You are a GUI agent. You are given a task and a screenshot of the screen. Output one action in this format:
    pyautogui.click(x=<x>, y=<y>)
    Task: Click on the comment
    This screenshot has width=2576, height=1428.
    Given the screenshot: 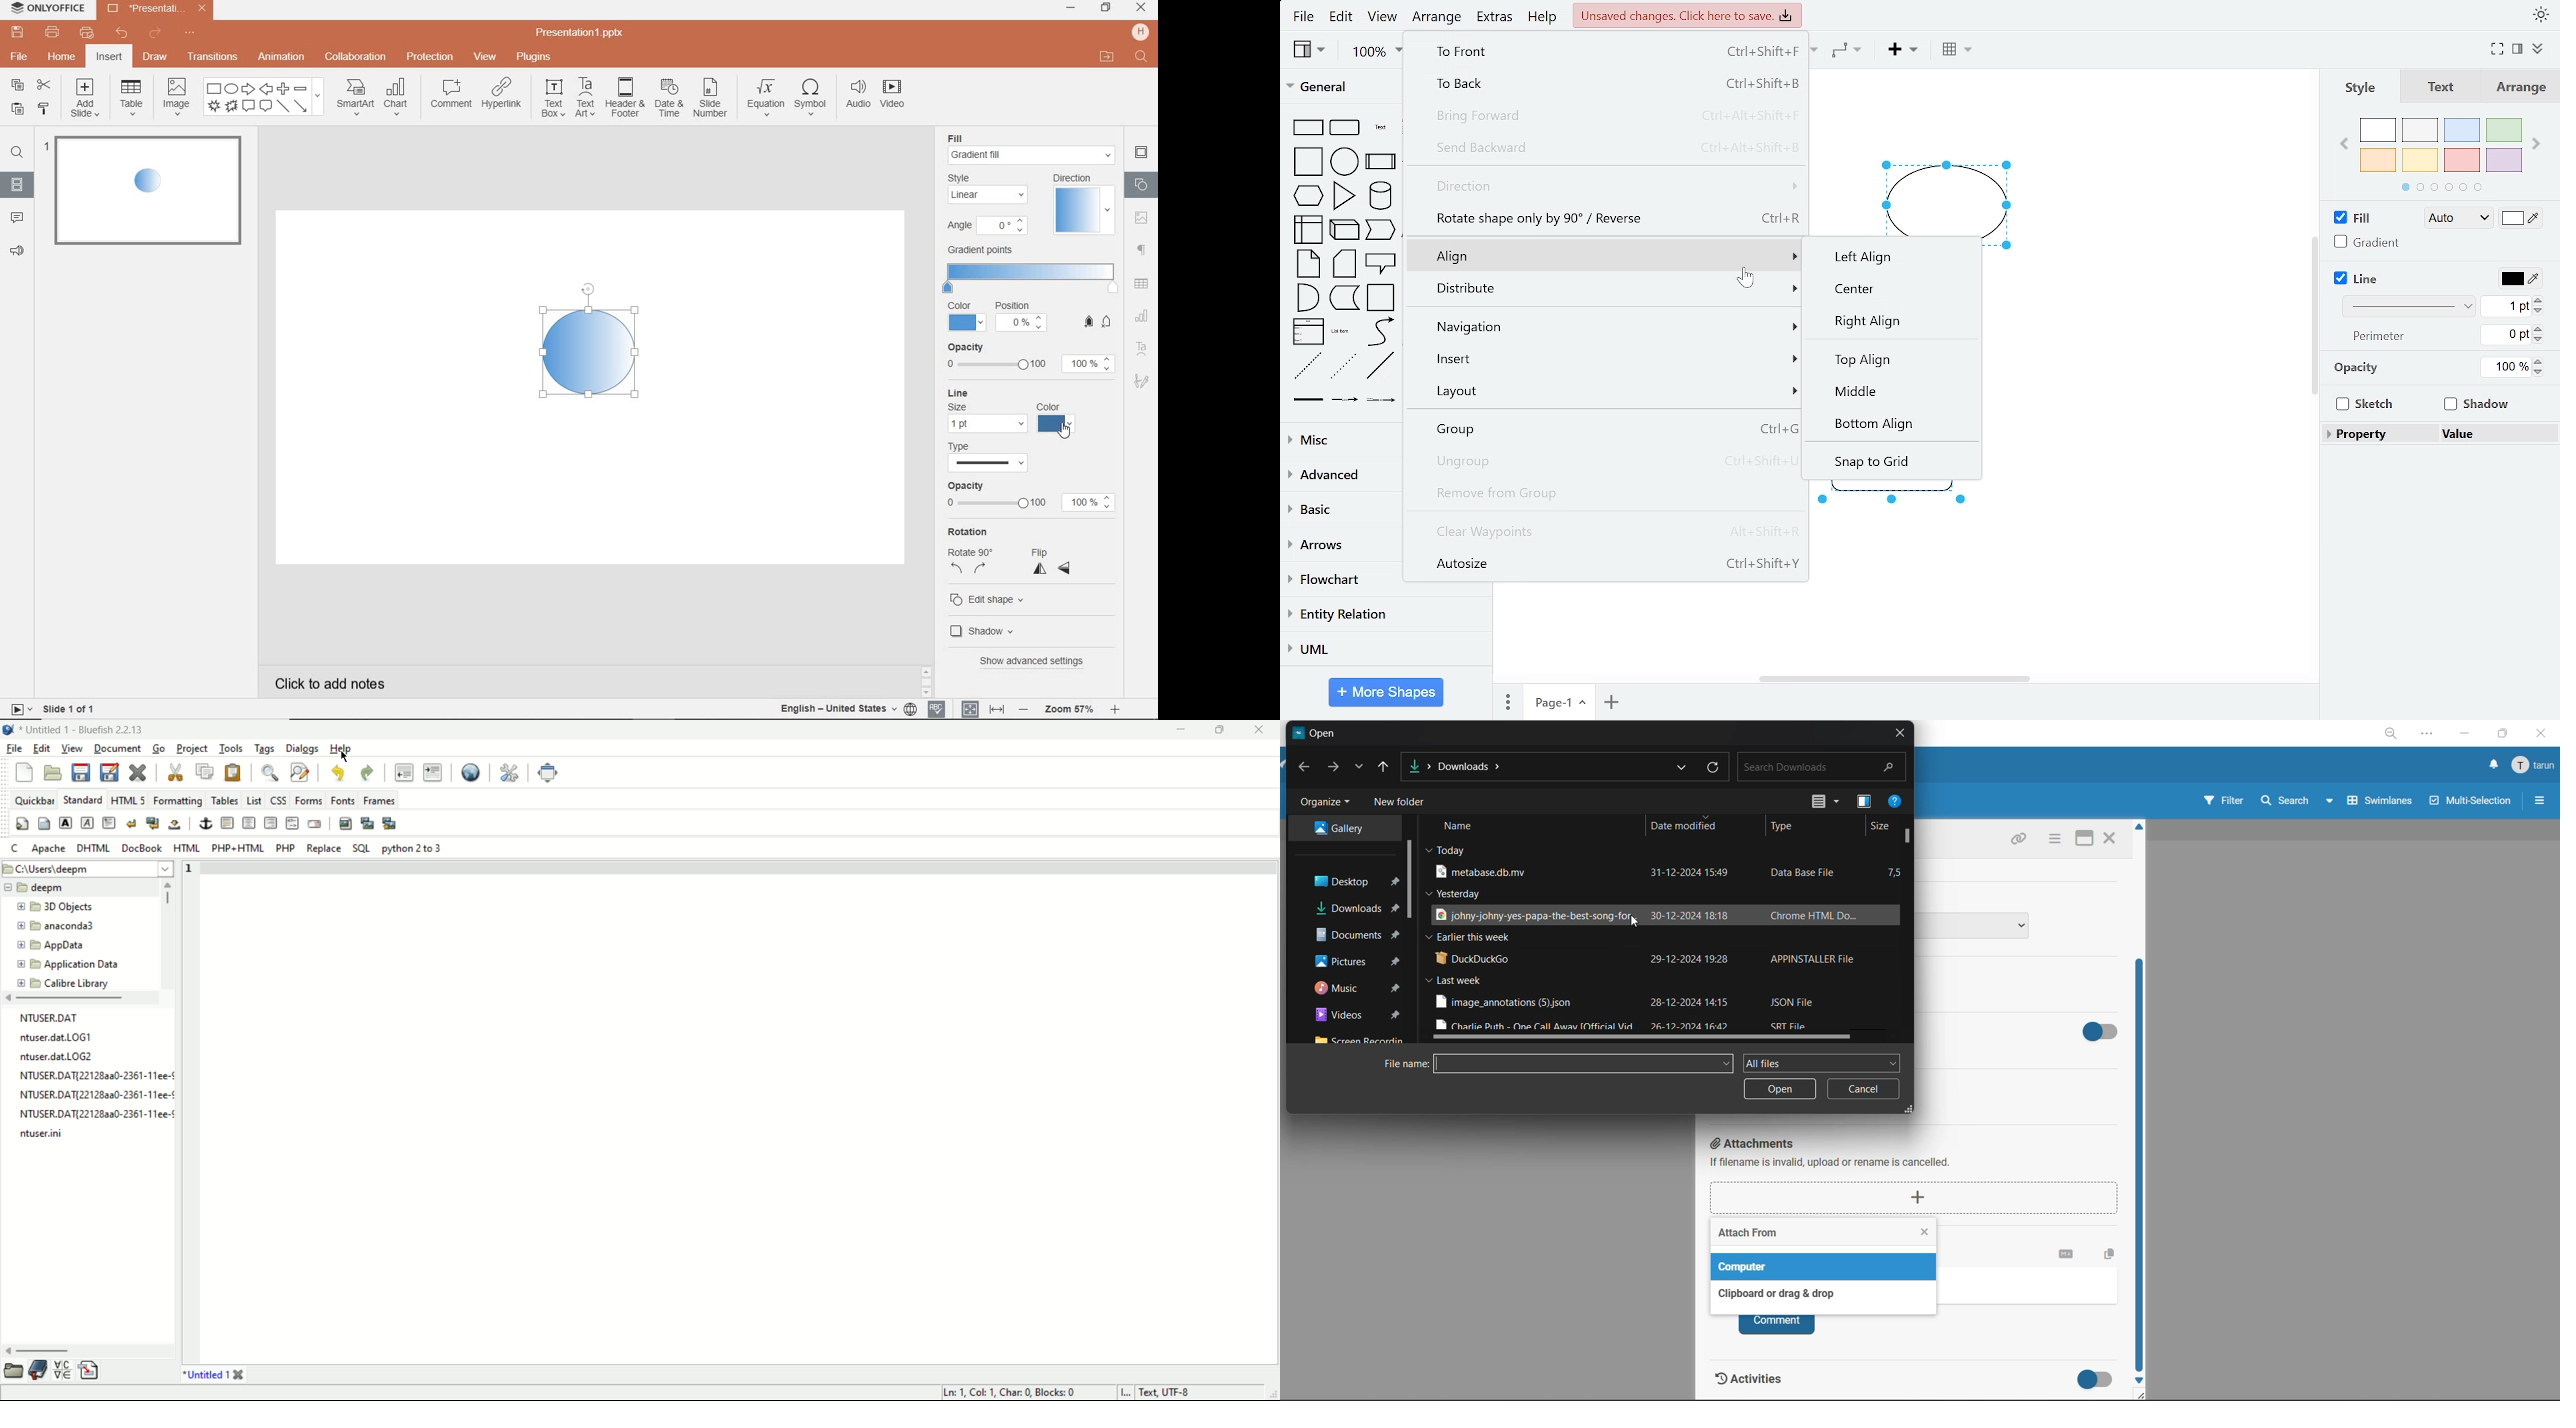 What is the action you would take?
    pyautogui.click(x=451, y=93)
    